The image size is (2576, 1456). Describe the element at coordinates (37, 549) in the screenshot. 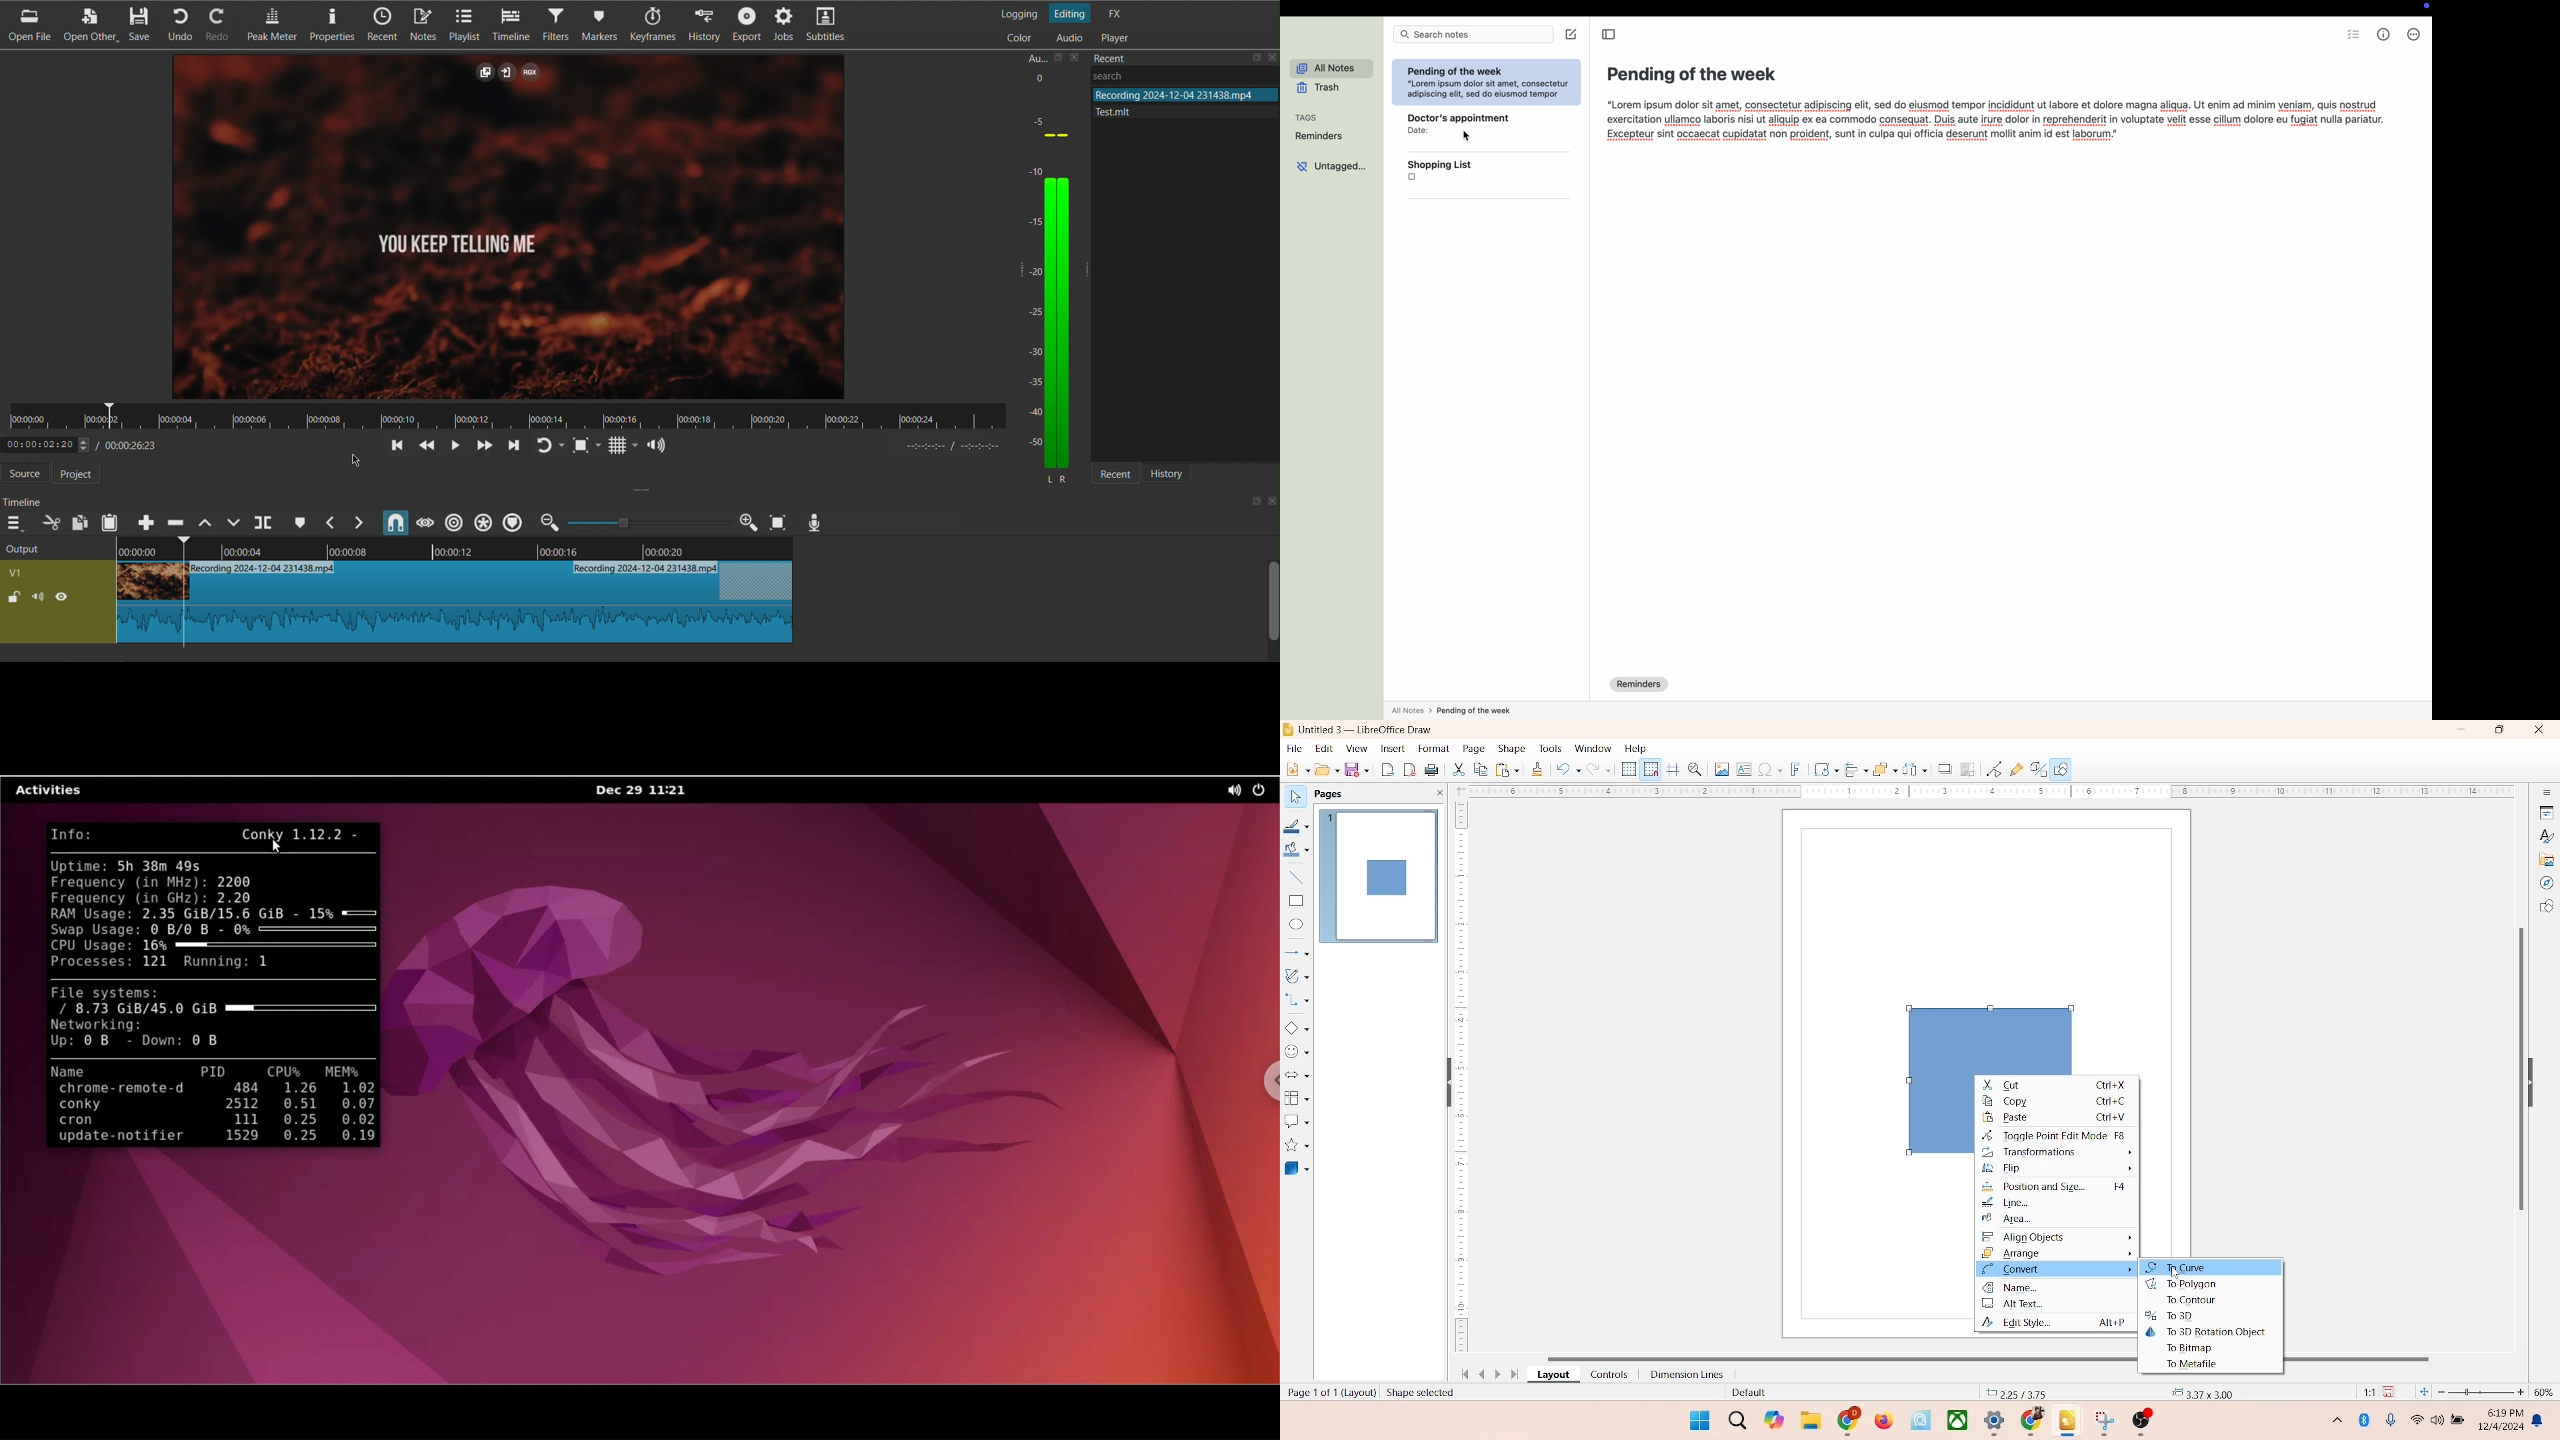

I see `Output` at that location.